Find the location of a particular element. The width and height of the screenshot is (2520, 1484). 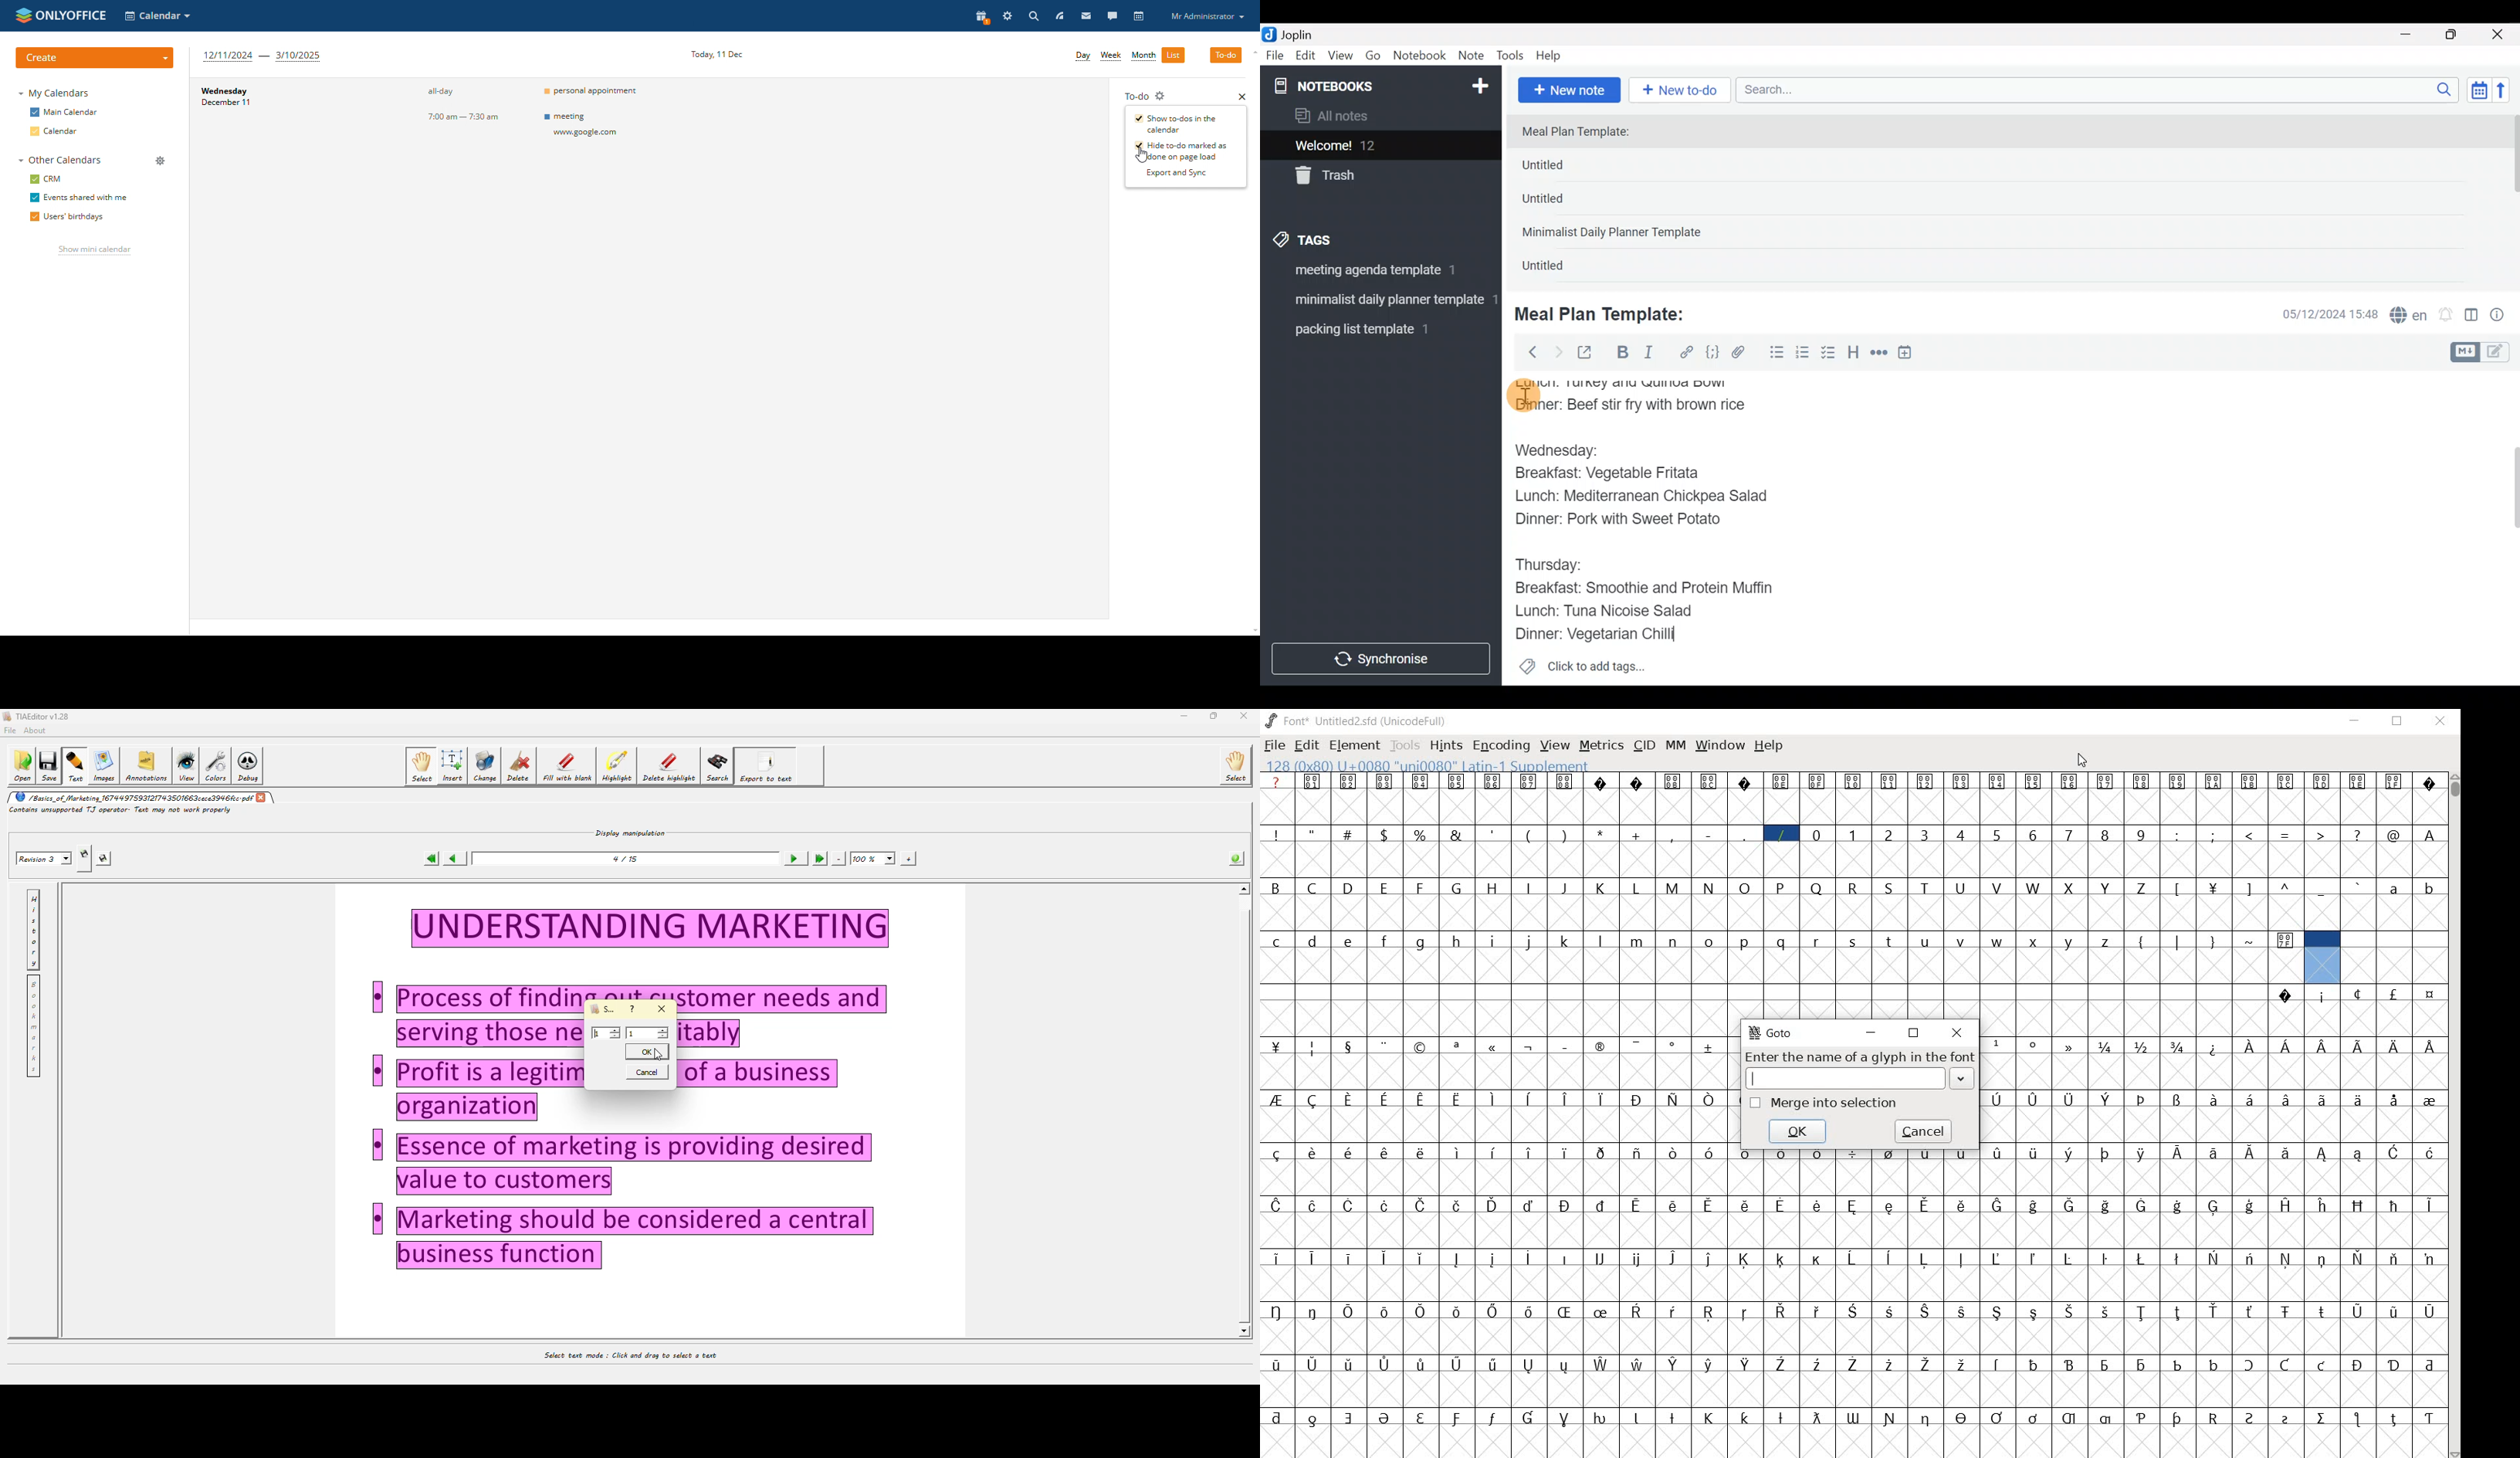

Date & time is located at coordinates (2320, 314).